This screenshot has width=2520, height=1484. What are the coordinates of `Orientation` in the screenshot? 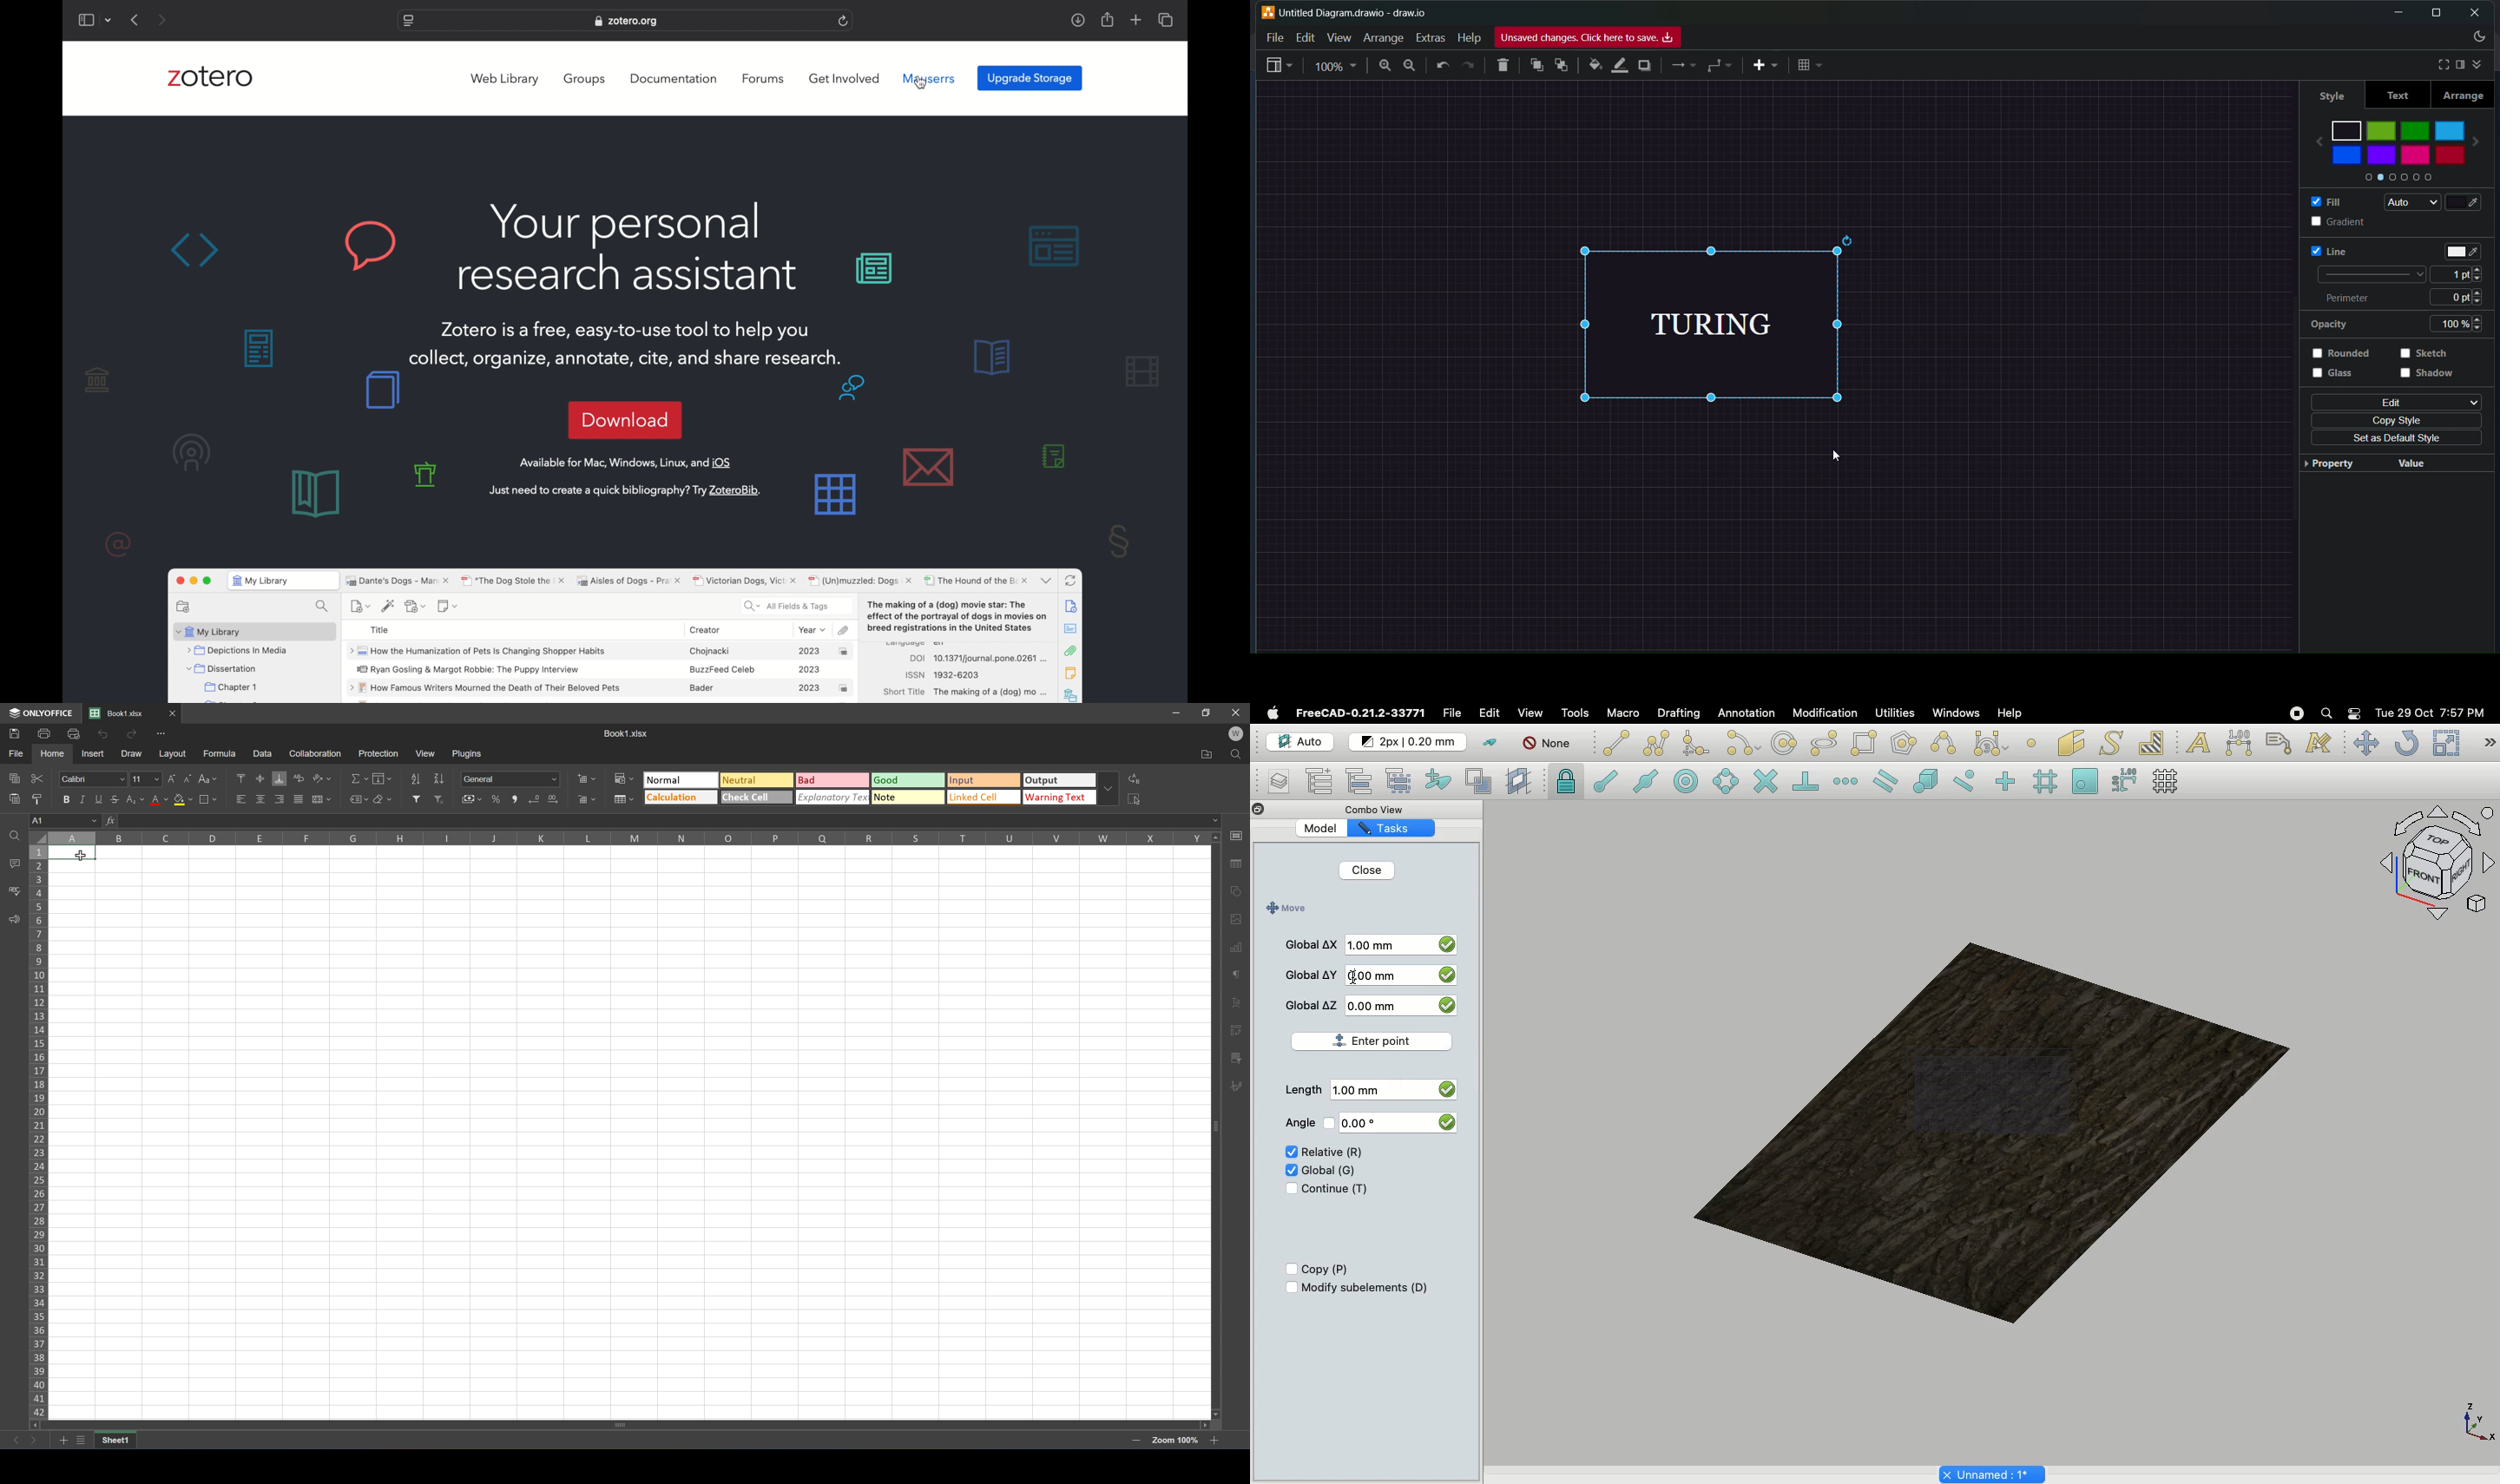 It's located at (321, 778).